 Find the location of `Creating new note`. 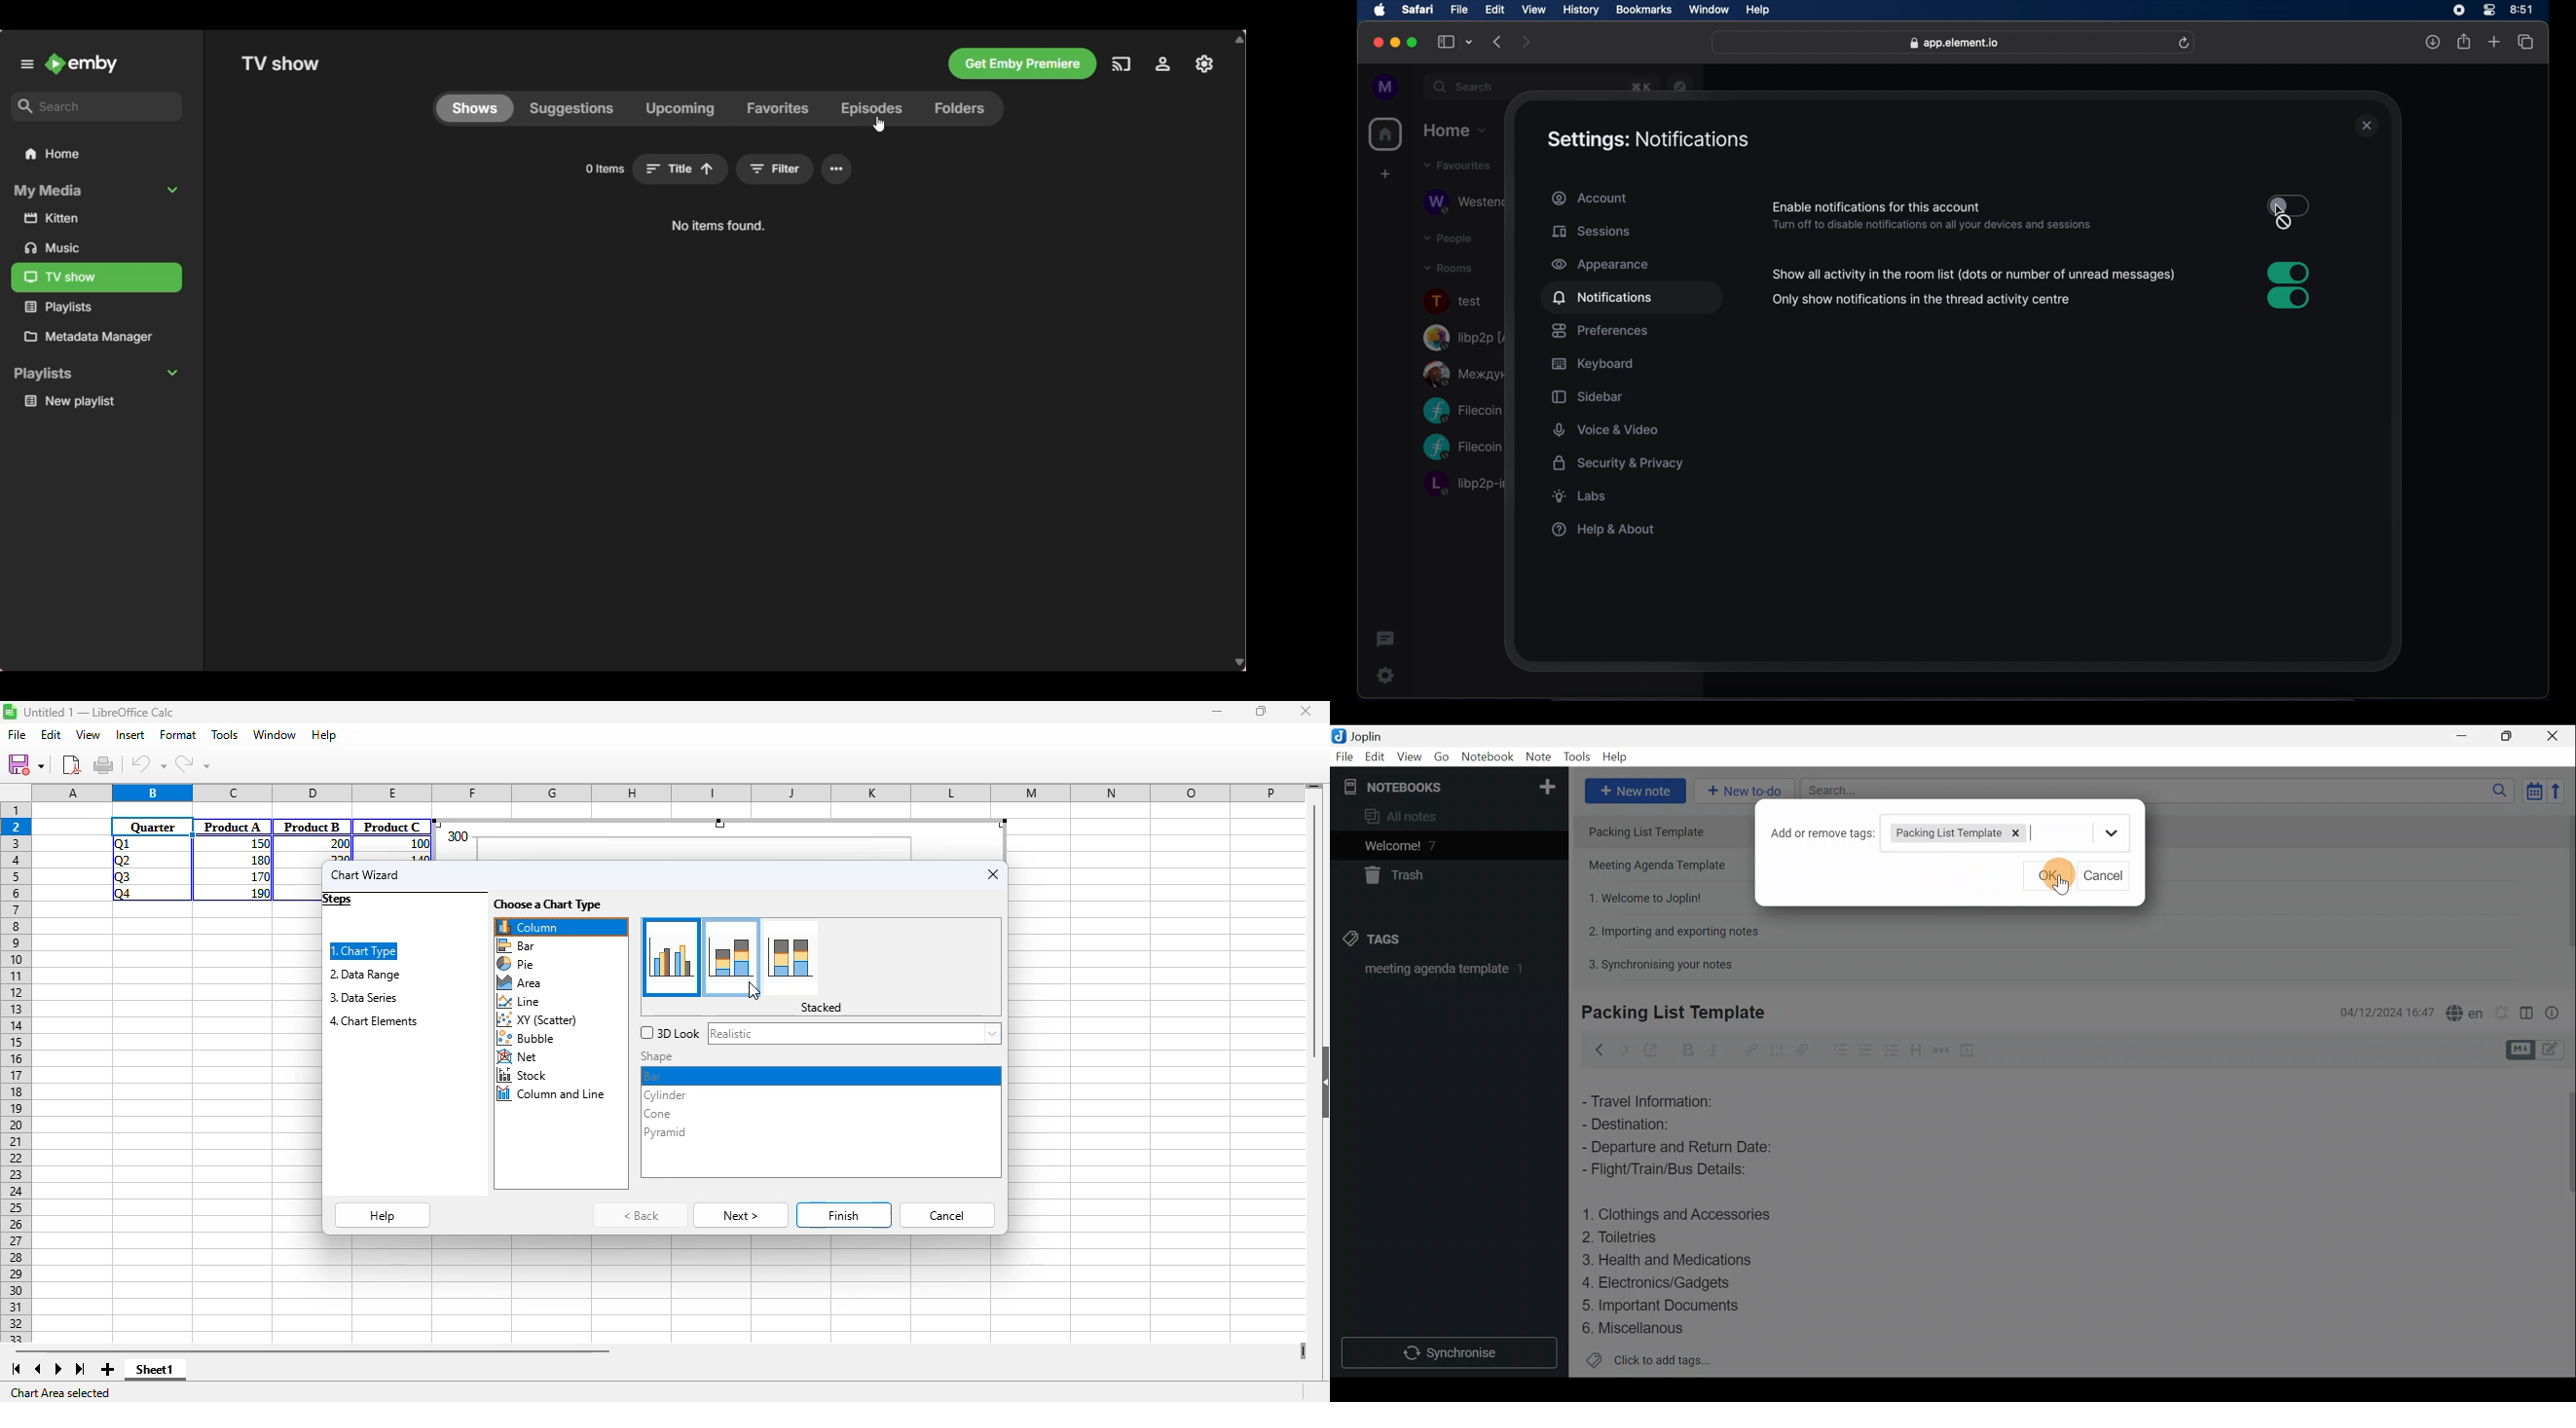

Creating new note is located at coordinates (1665, 1013).